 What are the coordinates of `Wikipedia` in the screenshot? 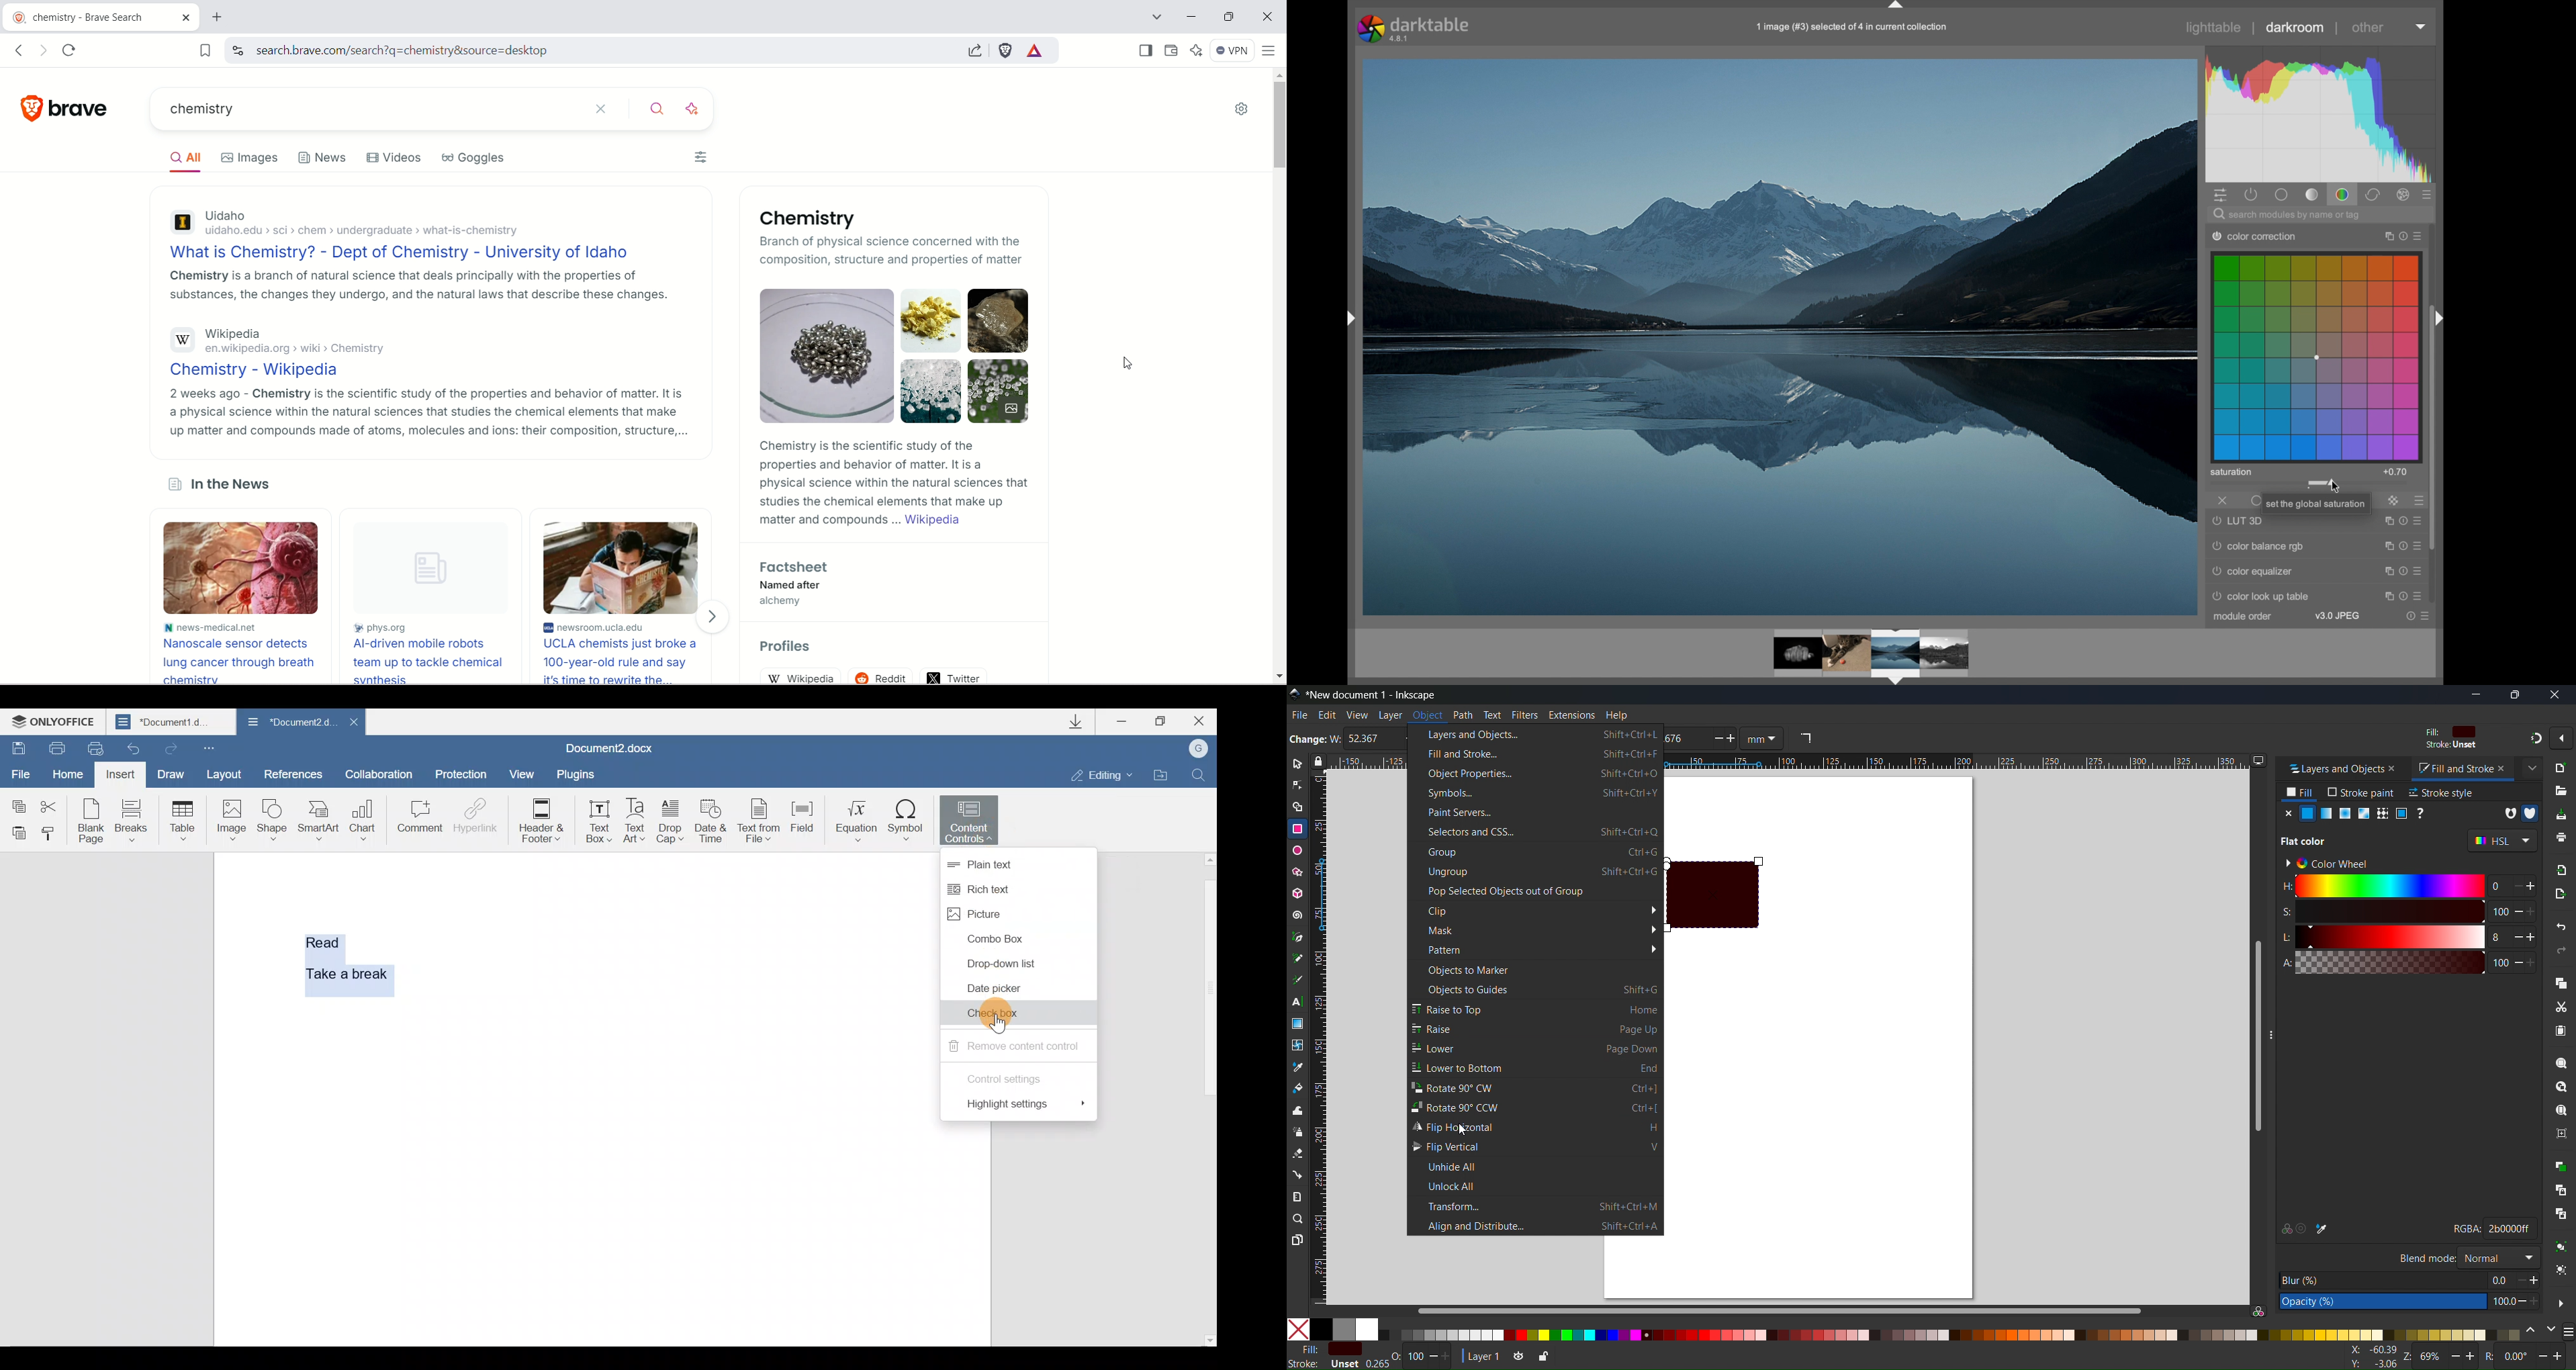 It's located at (247, 333).